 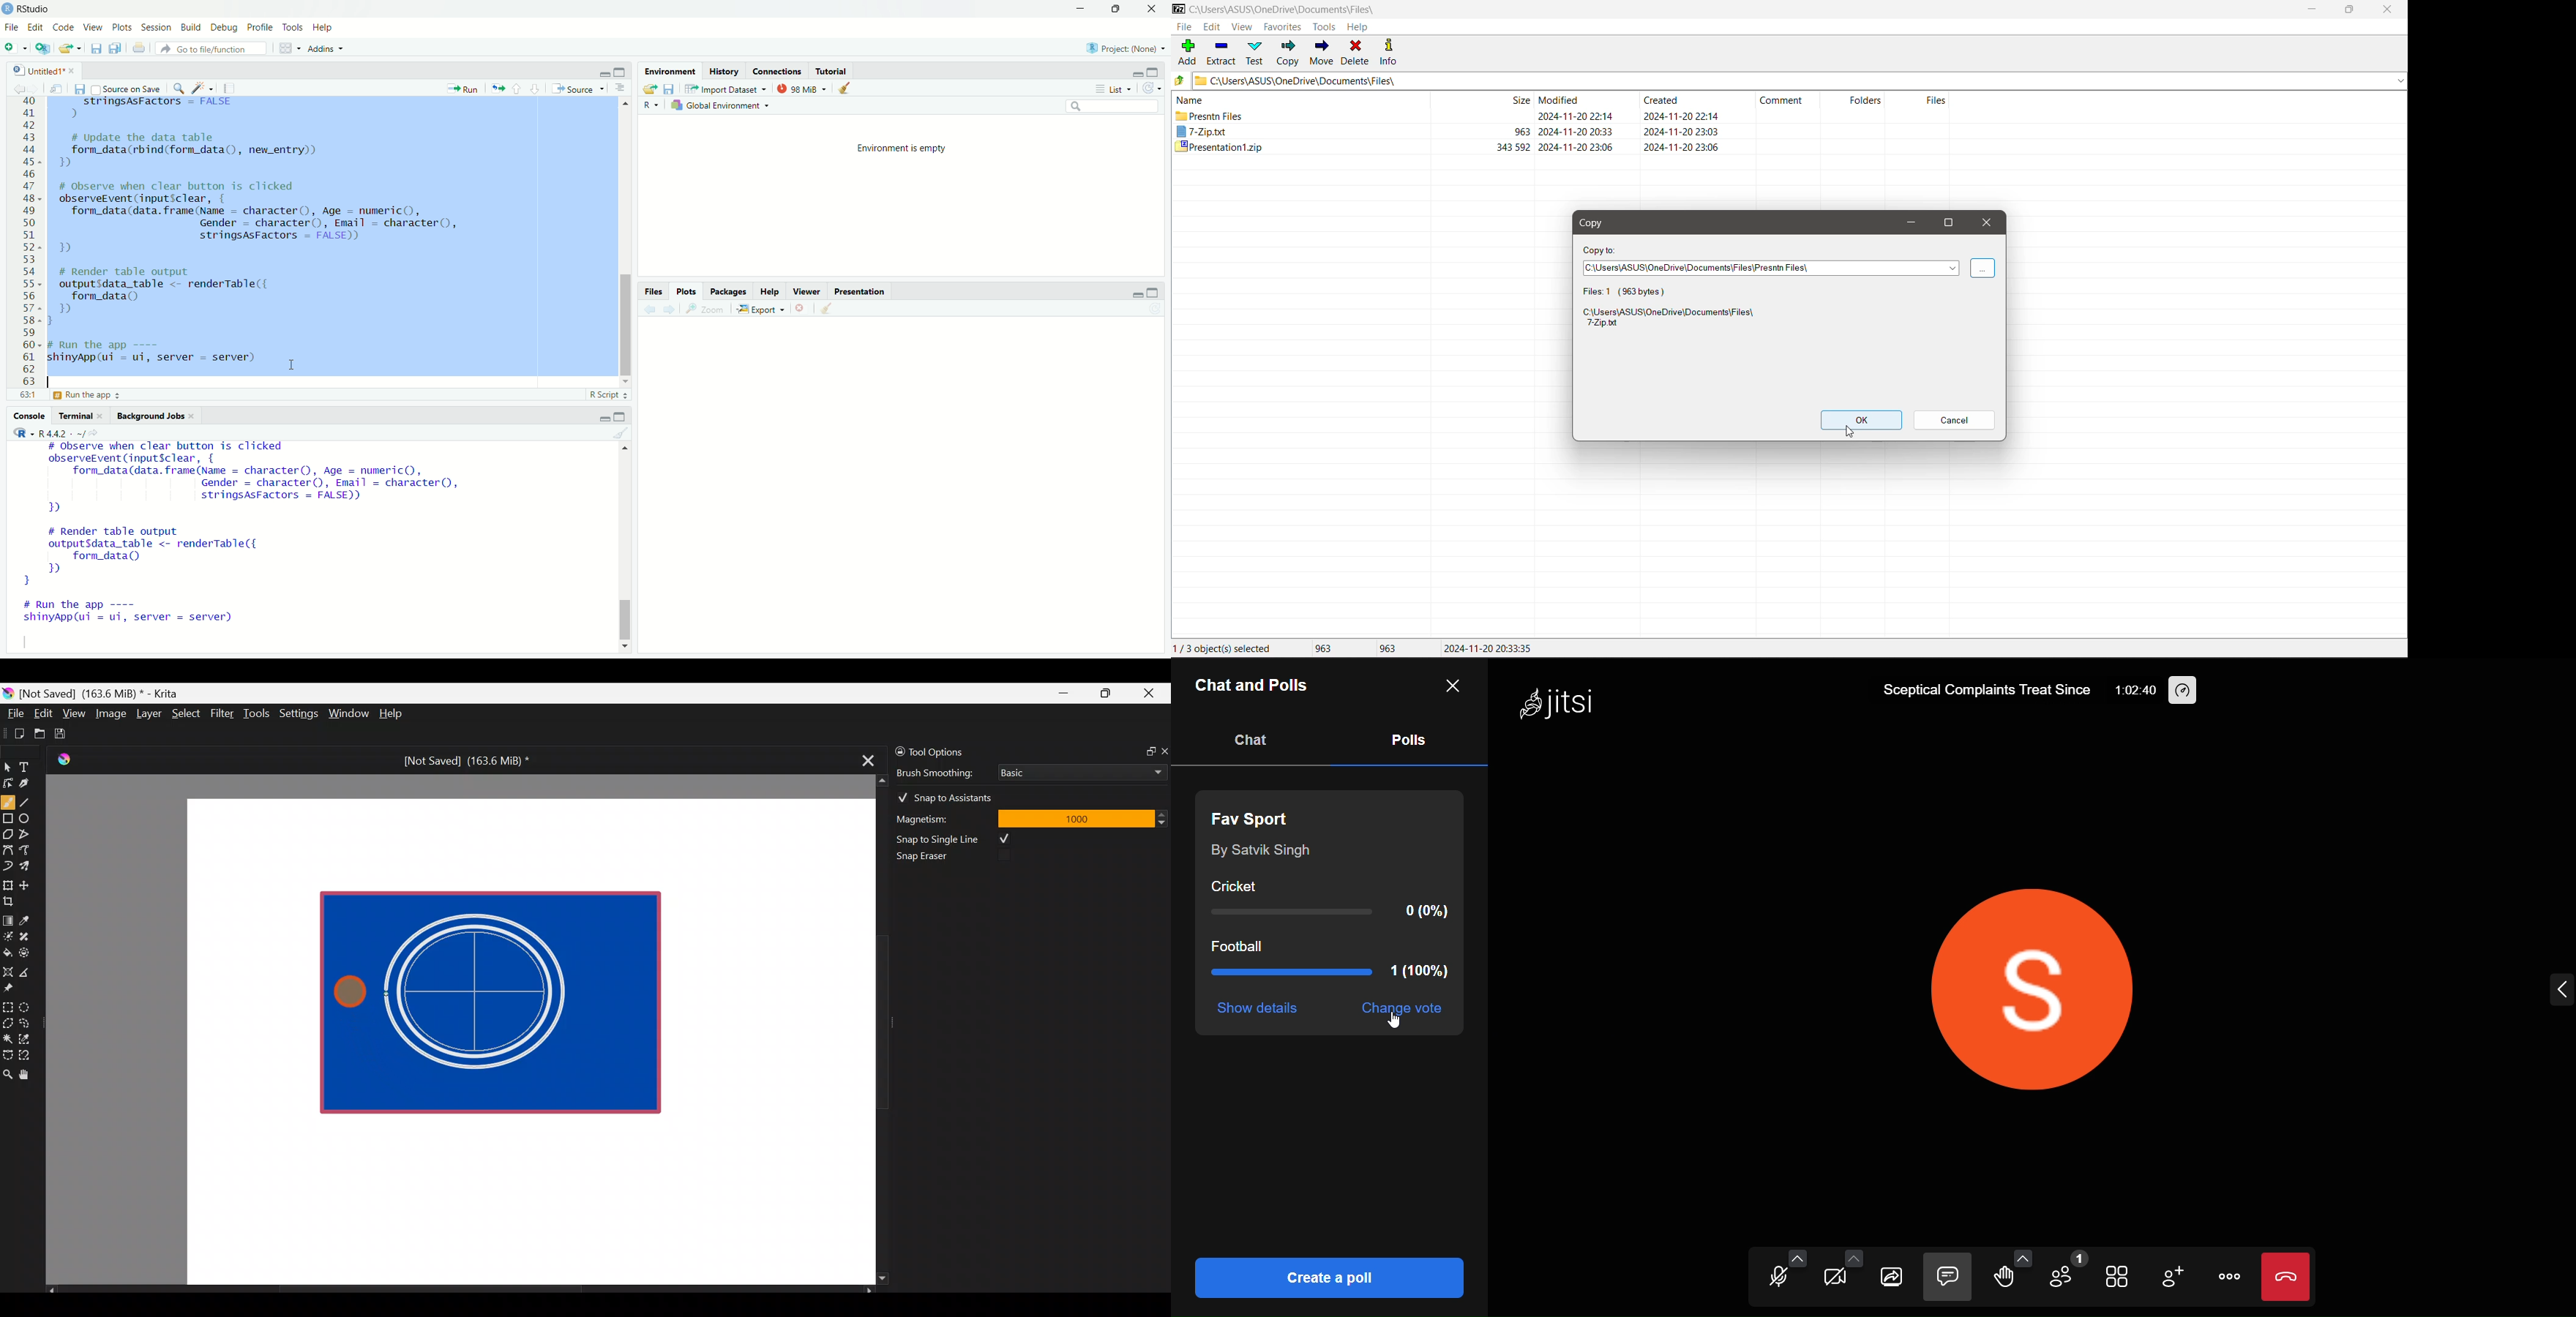 What do you see at coordinates (270, 219) in the screenshot?
I see `code to observe when clear button is clicked` at bounding box center [270, 219].